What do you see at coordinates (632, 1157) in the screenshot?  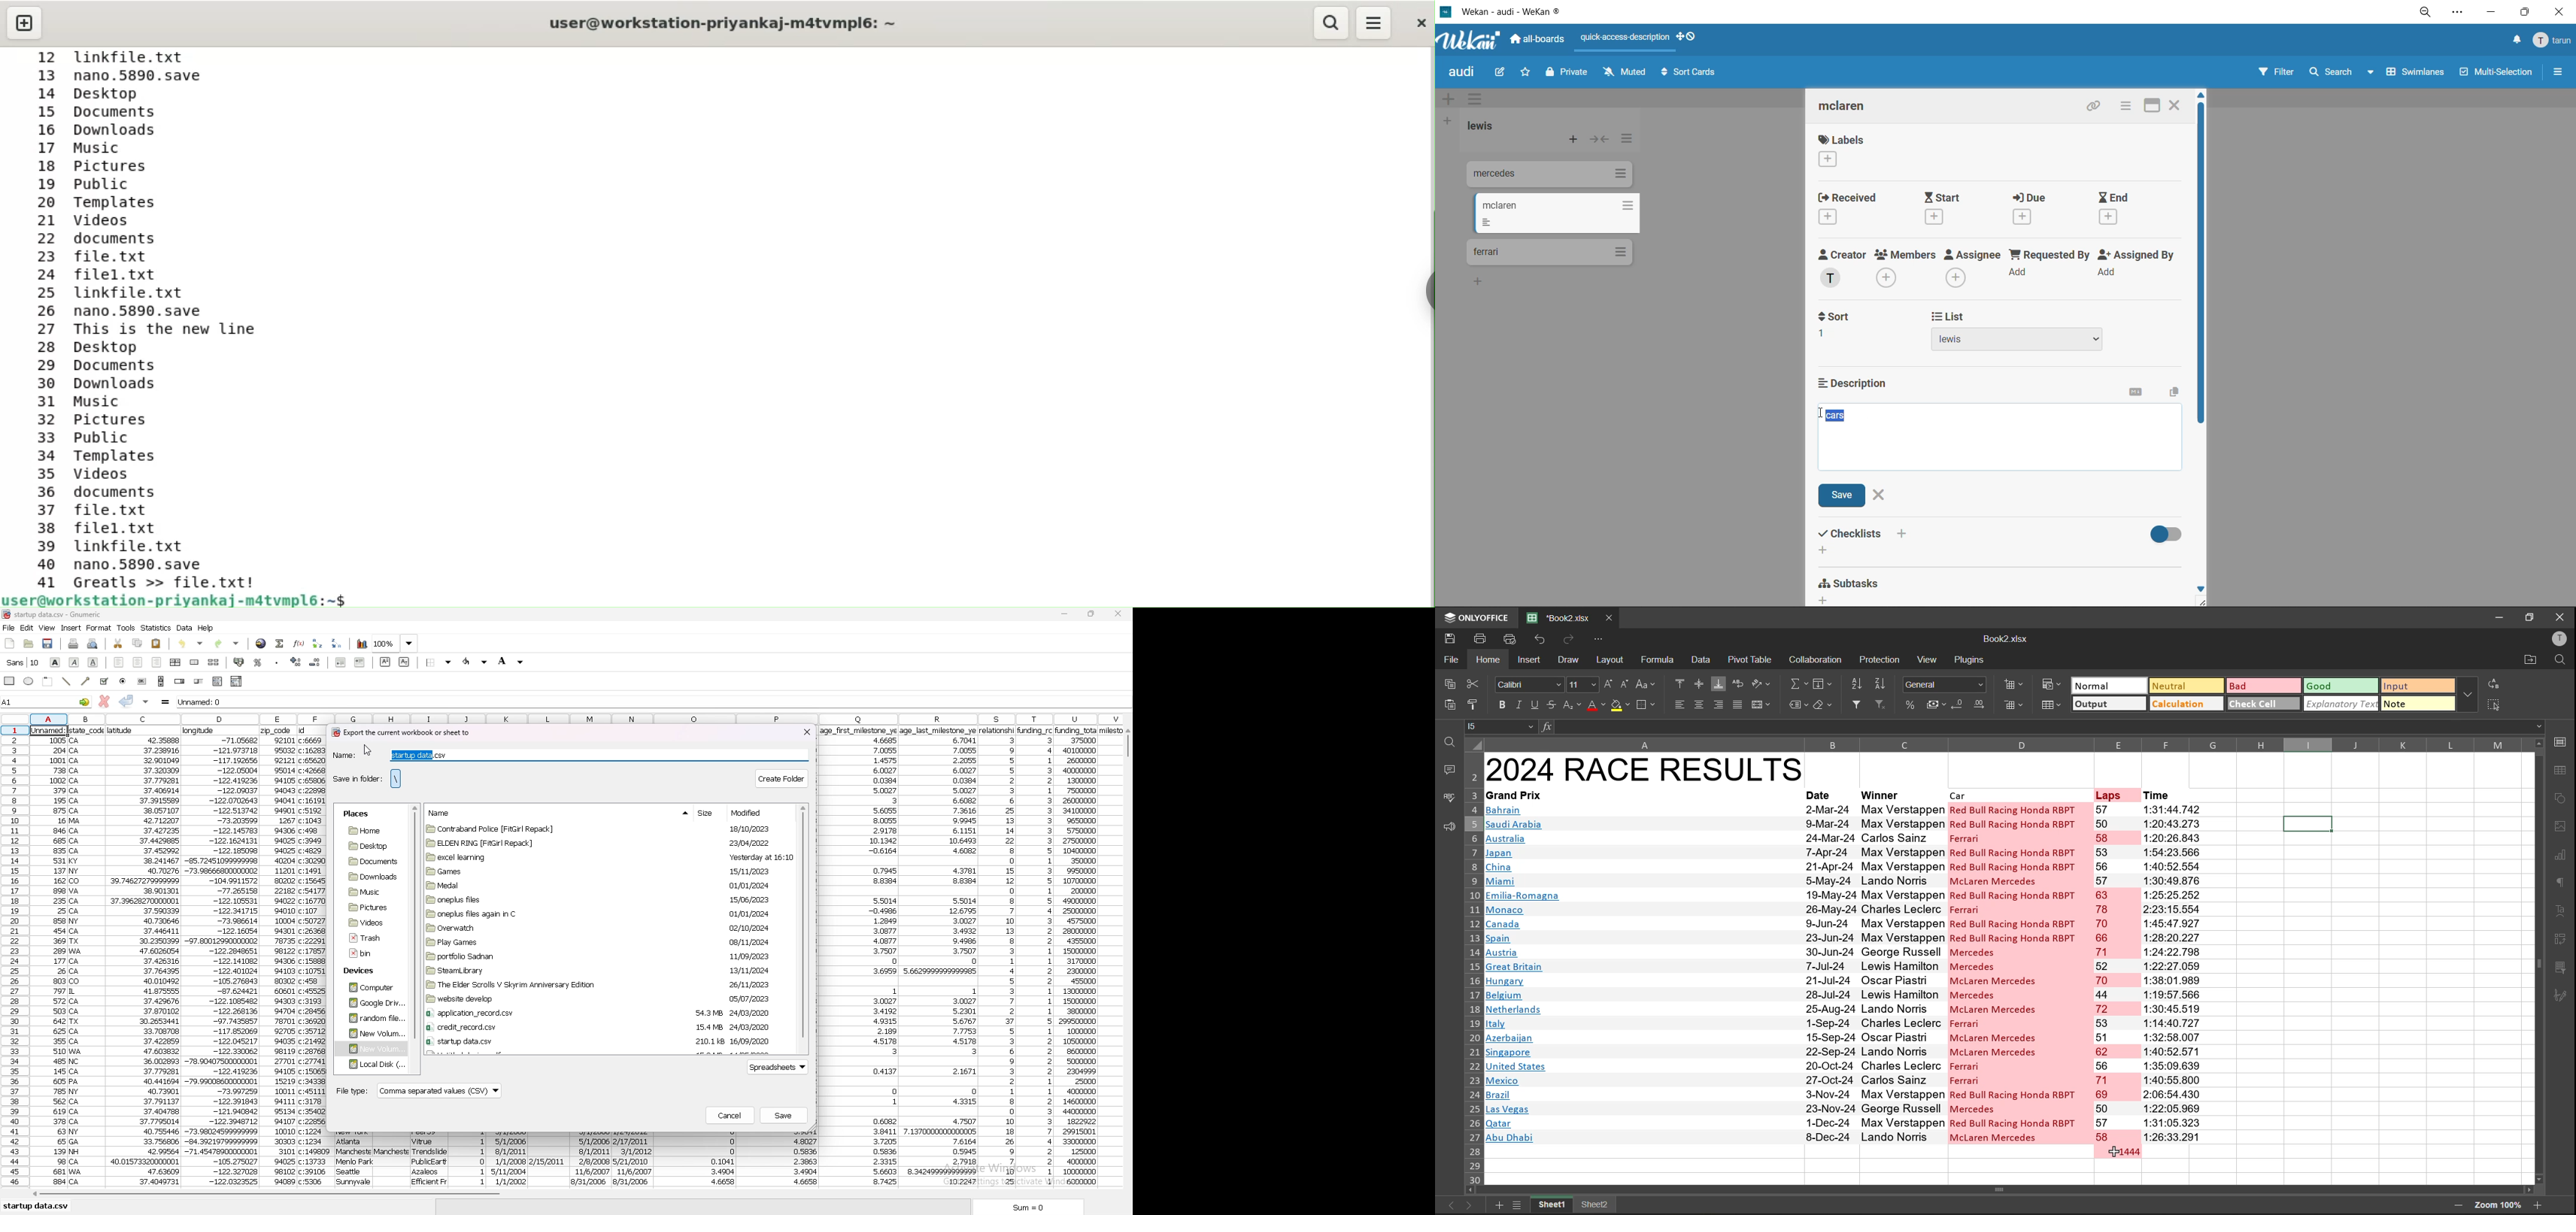 I see `data` at bounding box center [632, 1157].